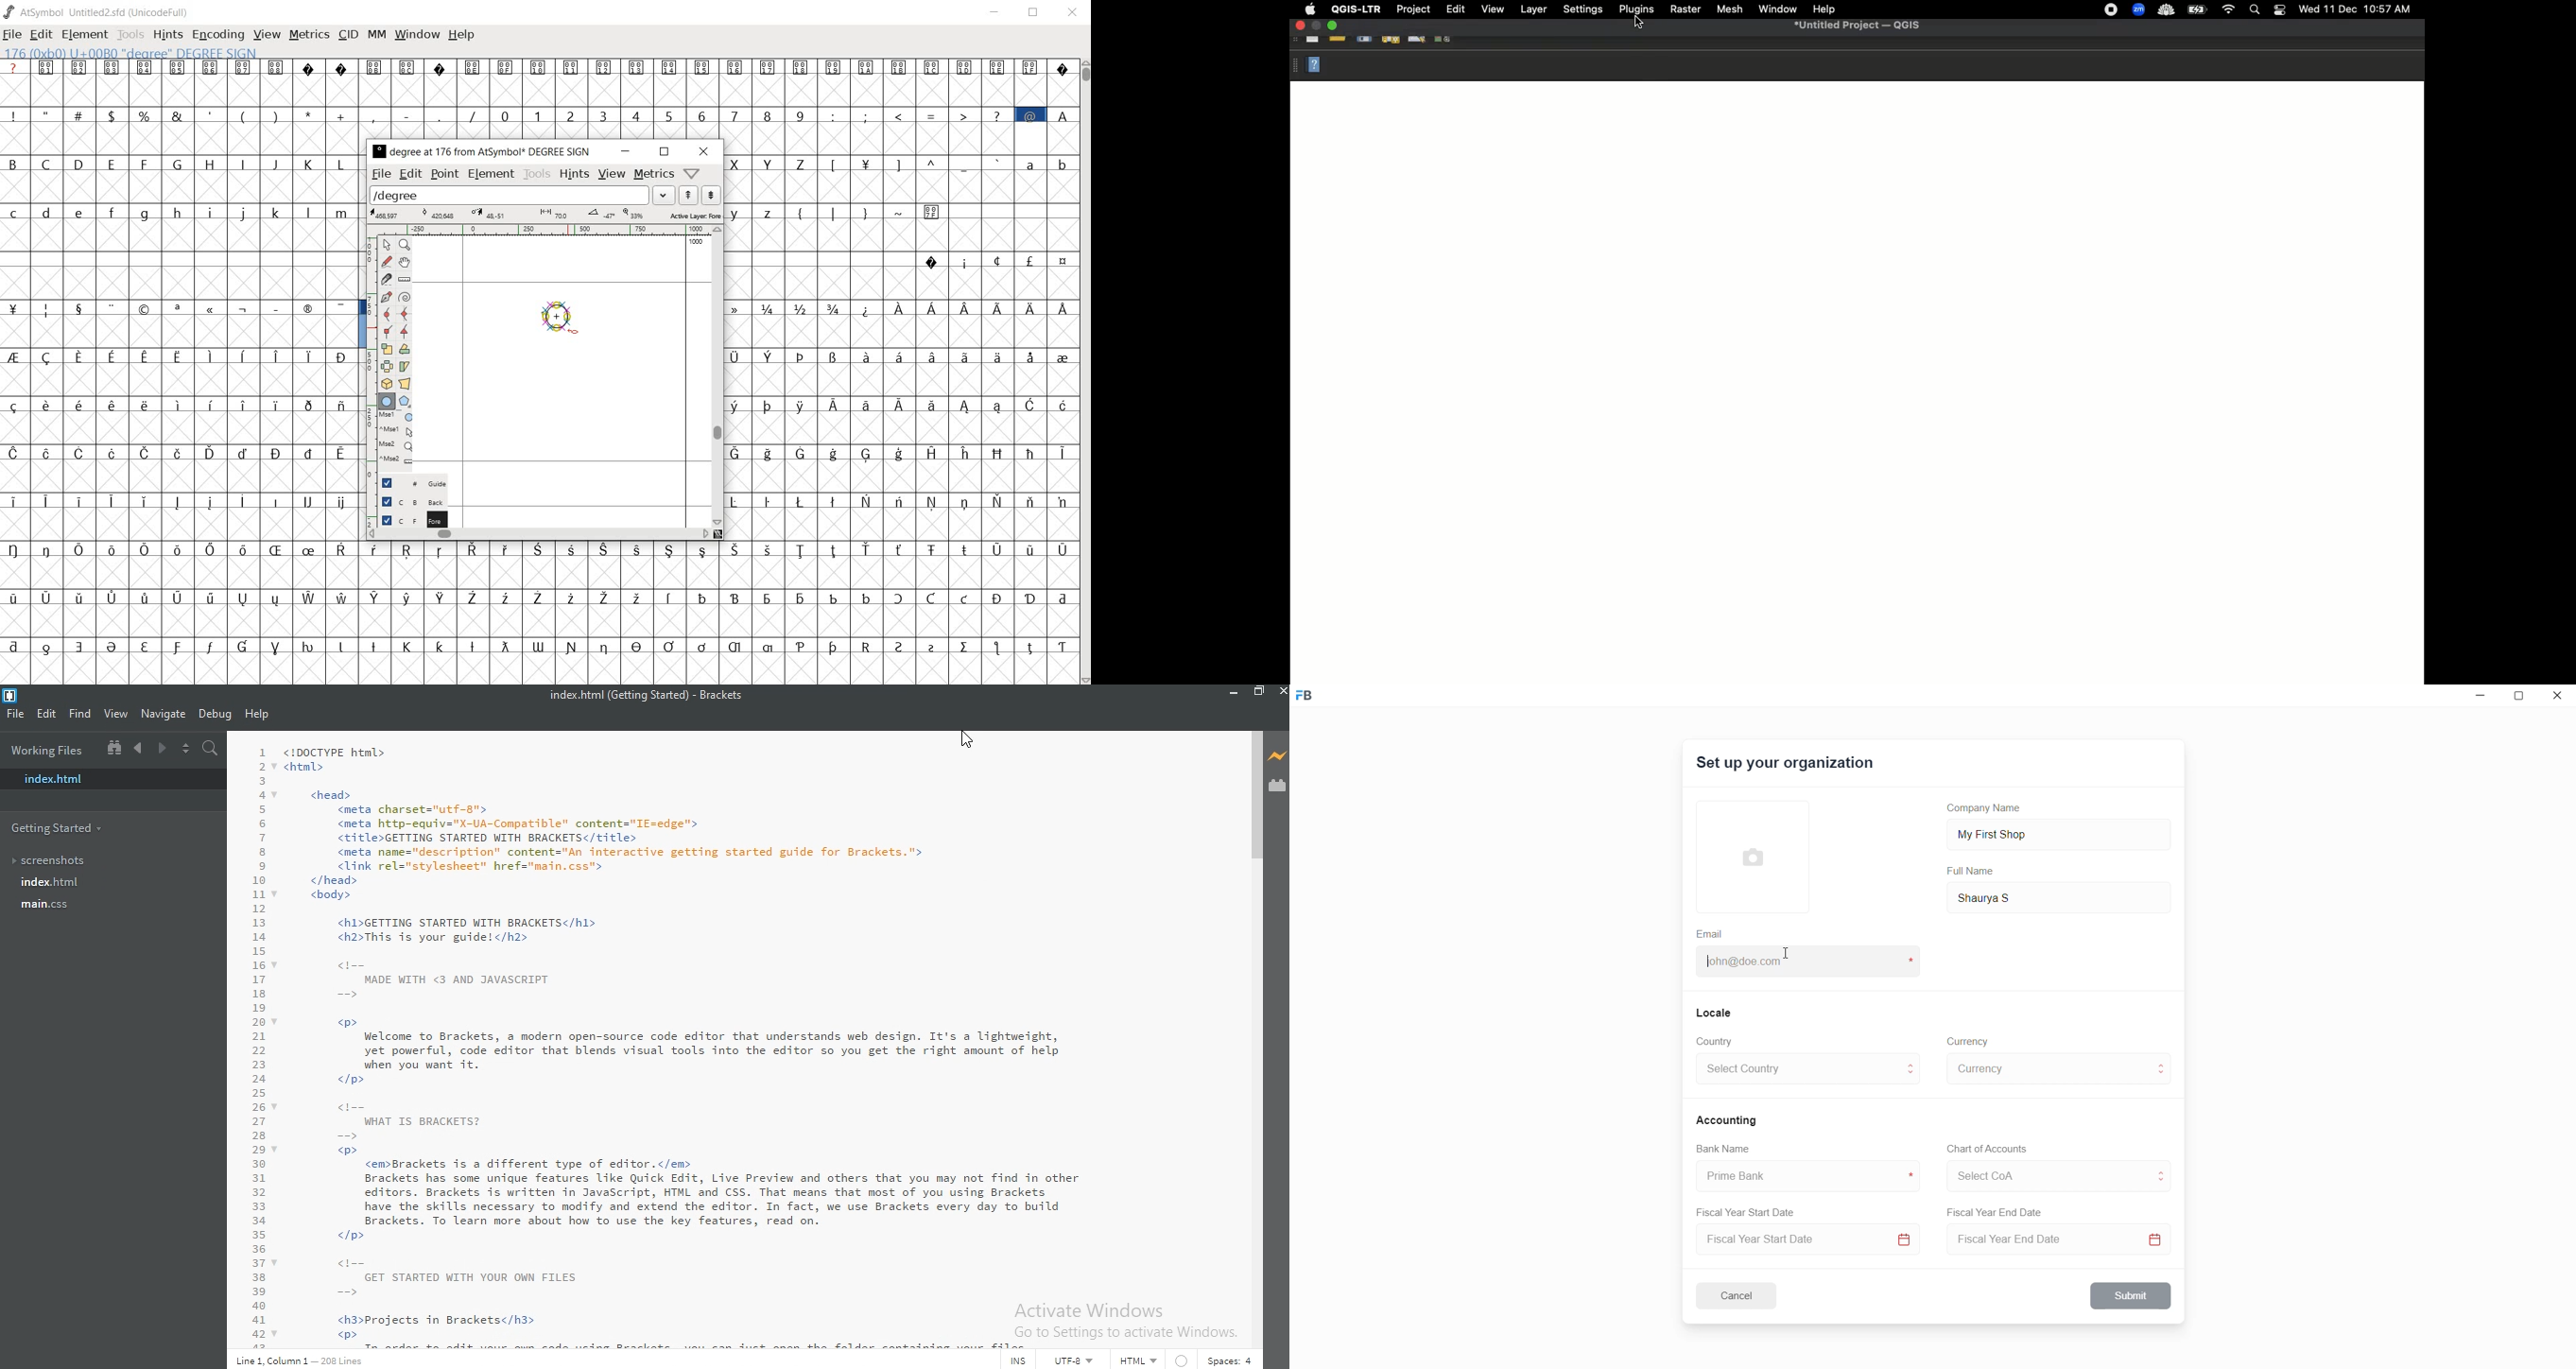 Image resolution: width=2576 pixels, height=1372 pixels. Describe the element at coordinates (2063, 1242) in the screenshot. I see `Select Fiscal Year End Date` at that location.